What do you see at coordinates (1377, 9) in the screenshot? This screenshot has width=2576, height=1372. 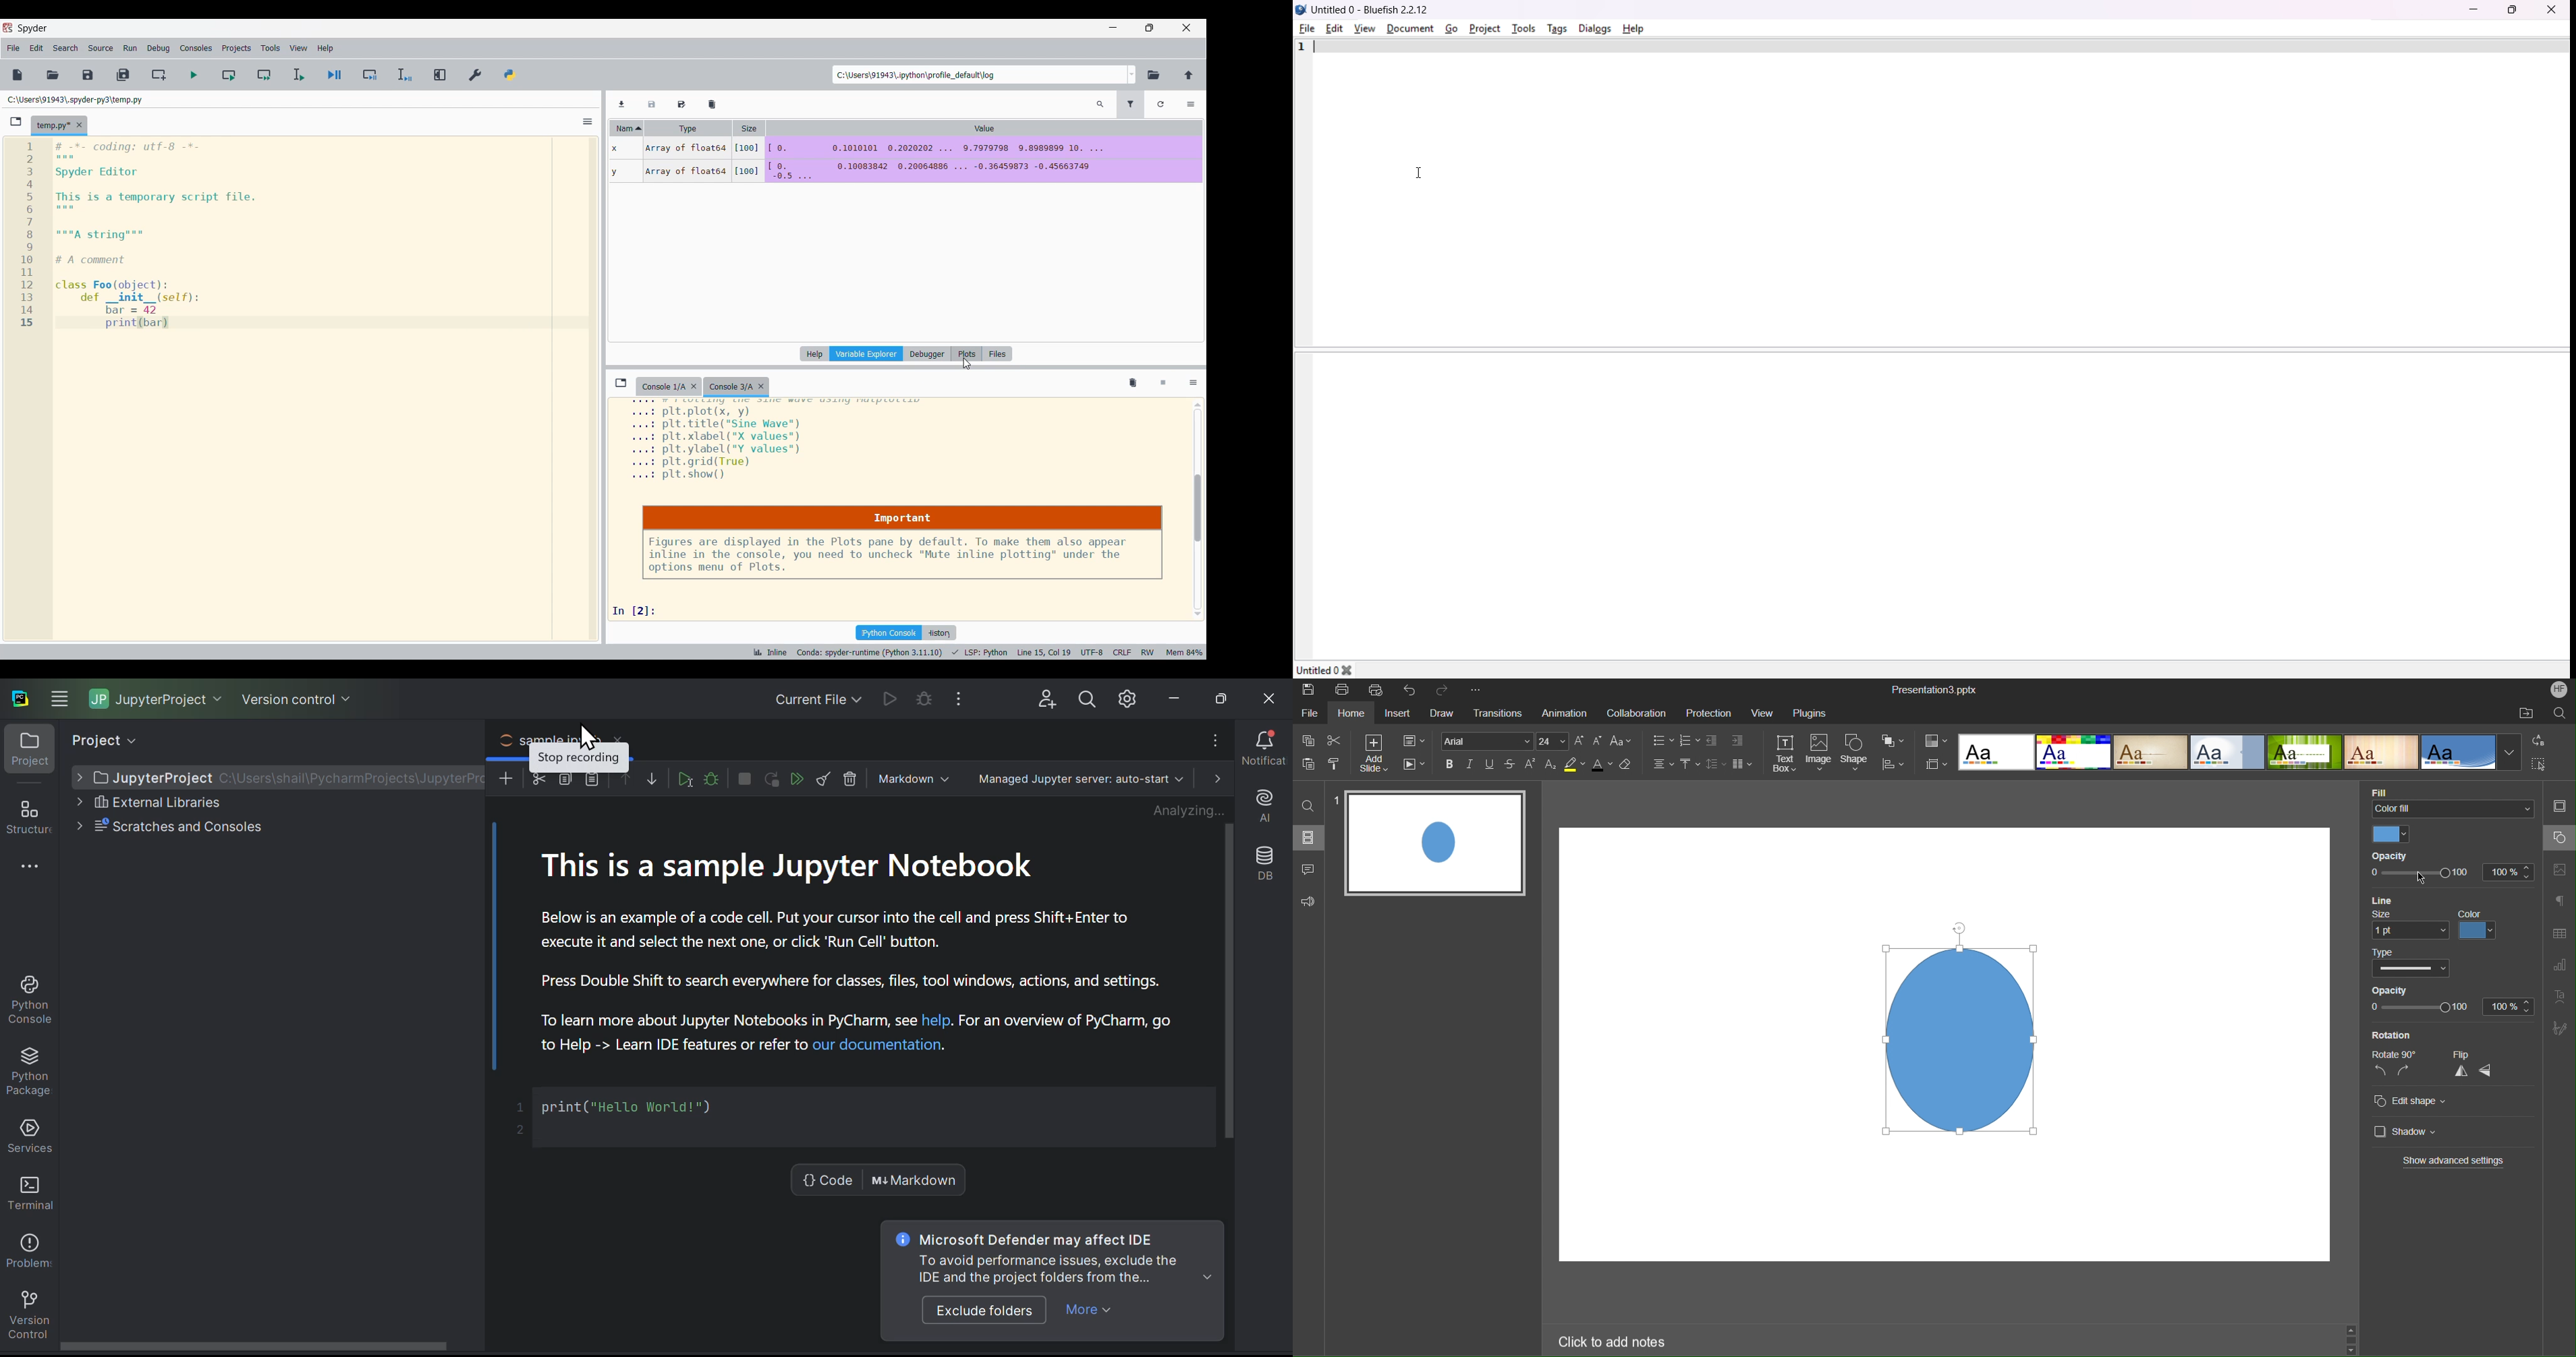 I see `Untitled 0 - Bluefish 22.12` at bounding box center [1377, 9].